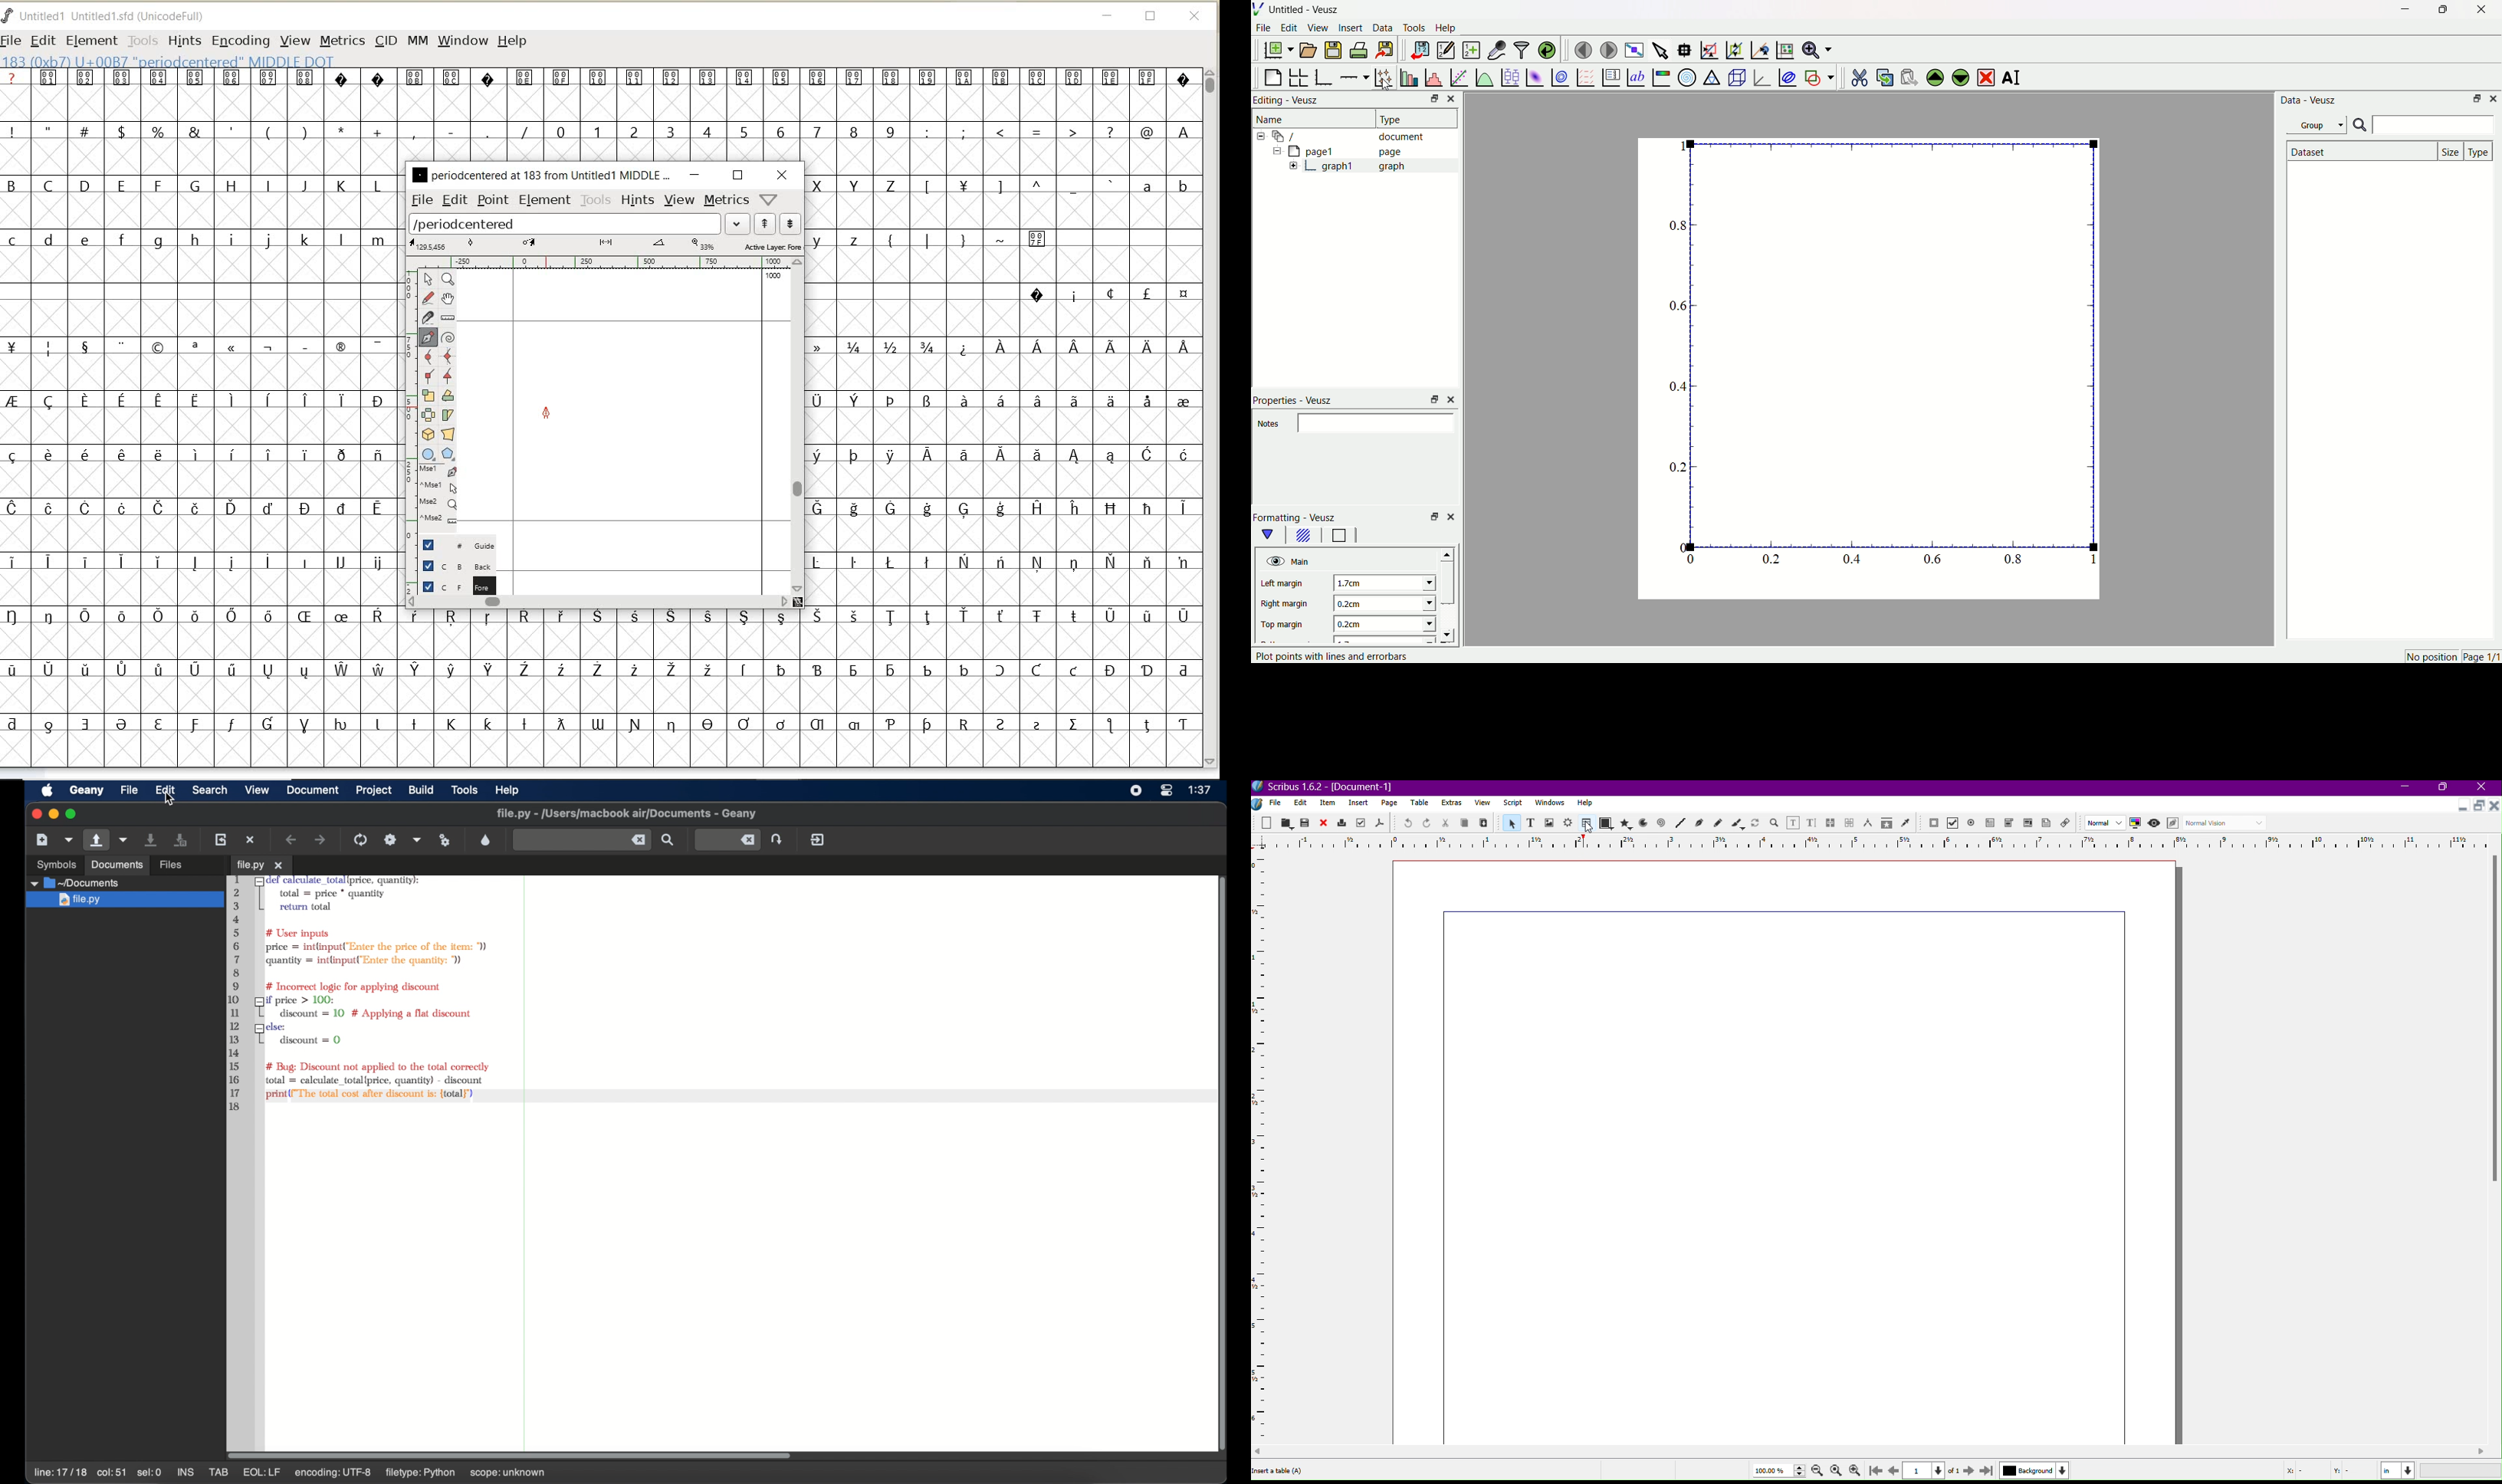 The image size is (2520, 1484). Describe the element at coordinates (596, 200) in the screenshot. I see `tools` at that location.